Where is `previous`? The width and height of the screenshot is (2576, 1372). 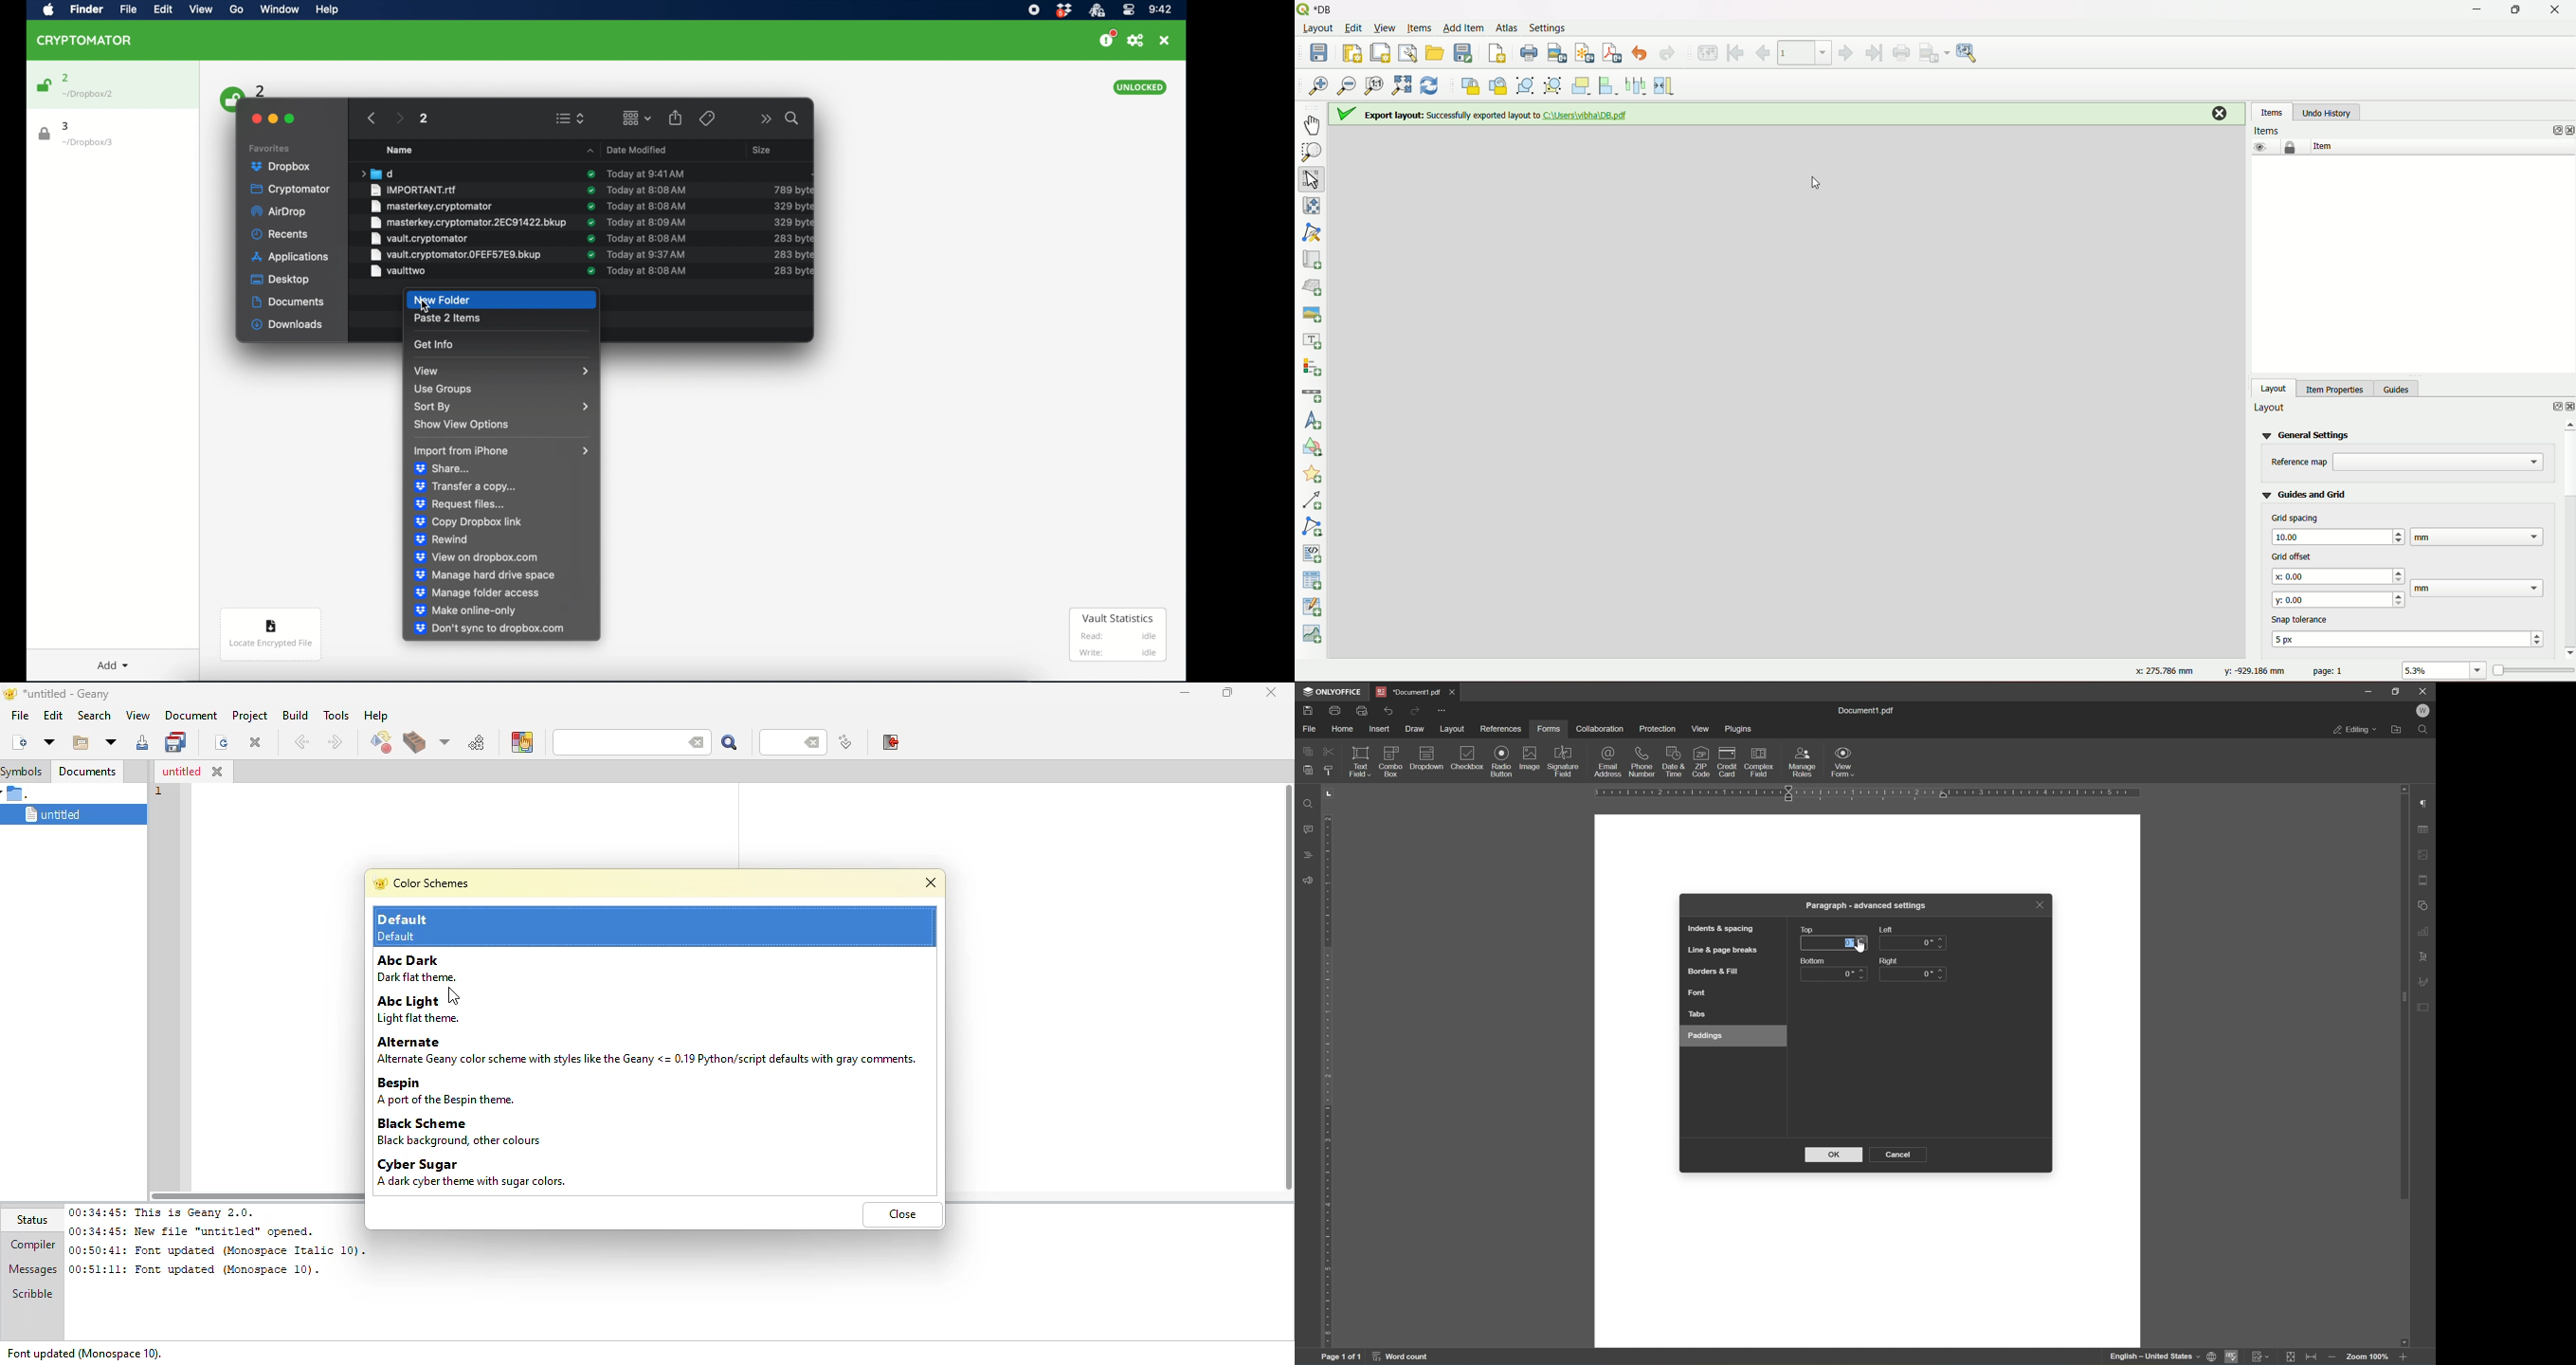 previous is located at coordinates (372, 118).